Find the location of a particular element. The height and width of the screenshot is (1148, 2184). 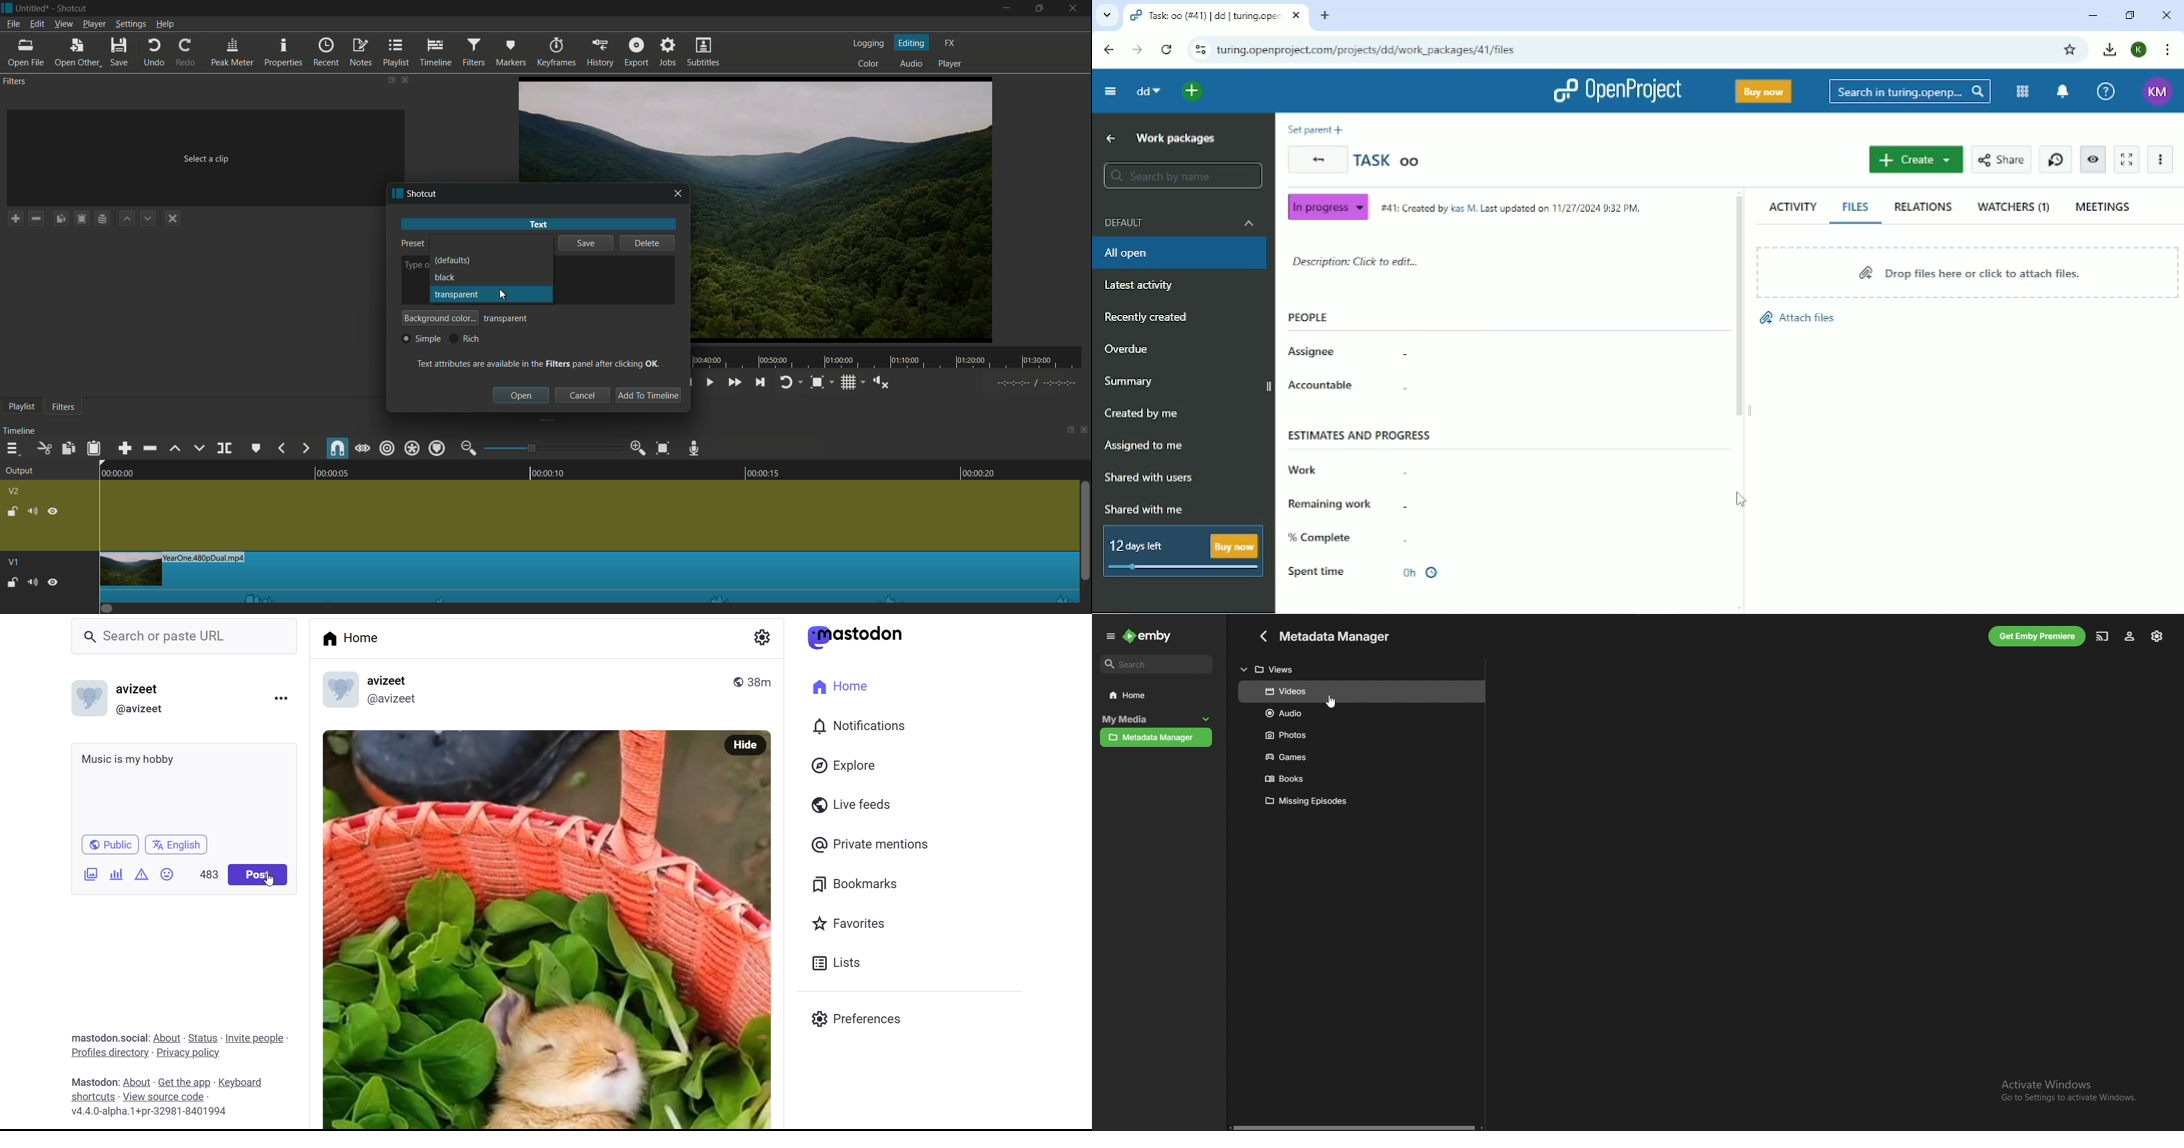

Spent time is located at coordinates (1366, 572).